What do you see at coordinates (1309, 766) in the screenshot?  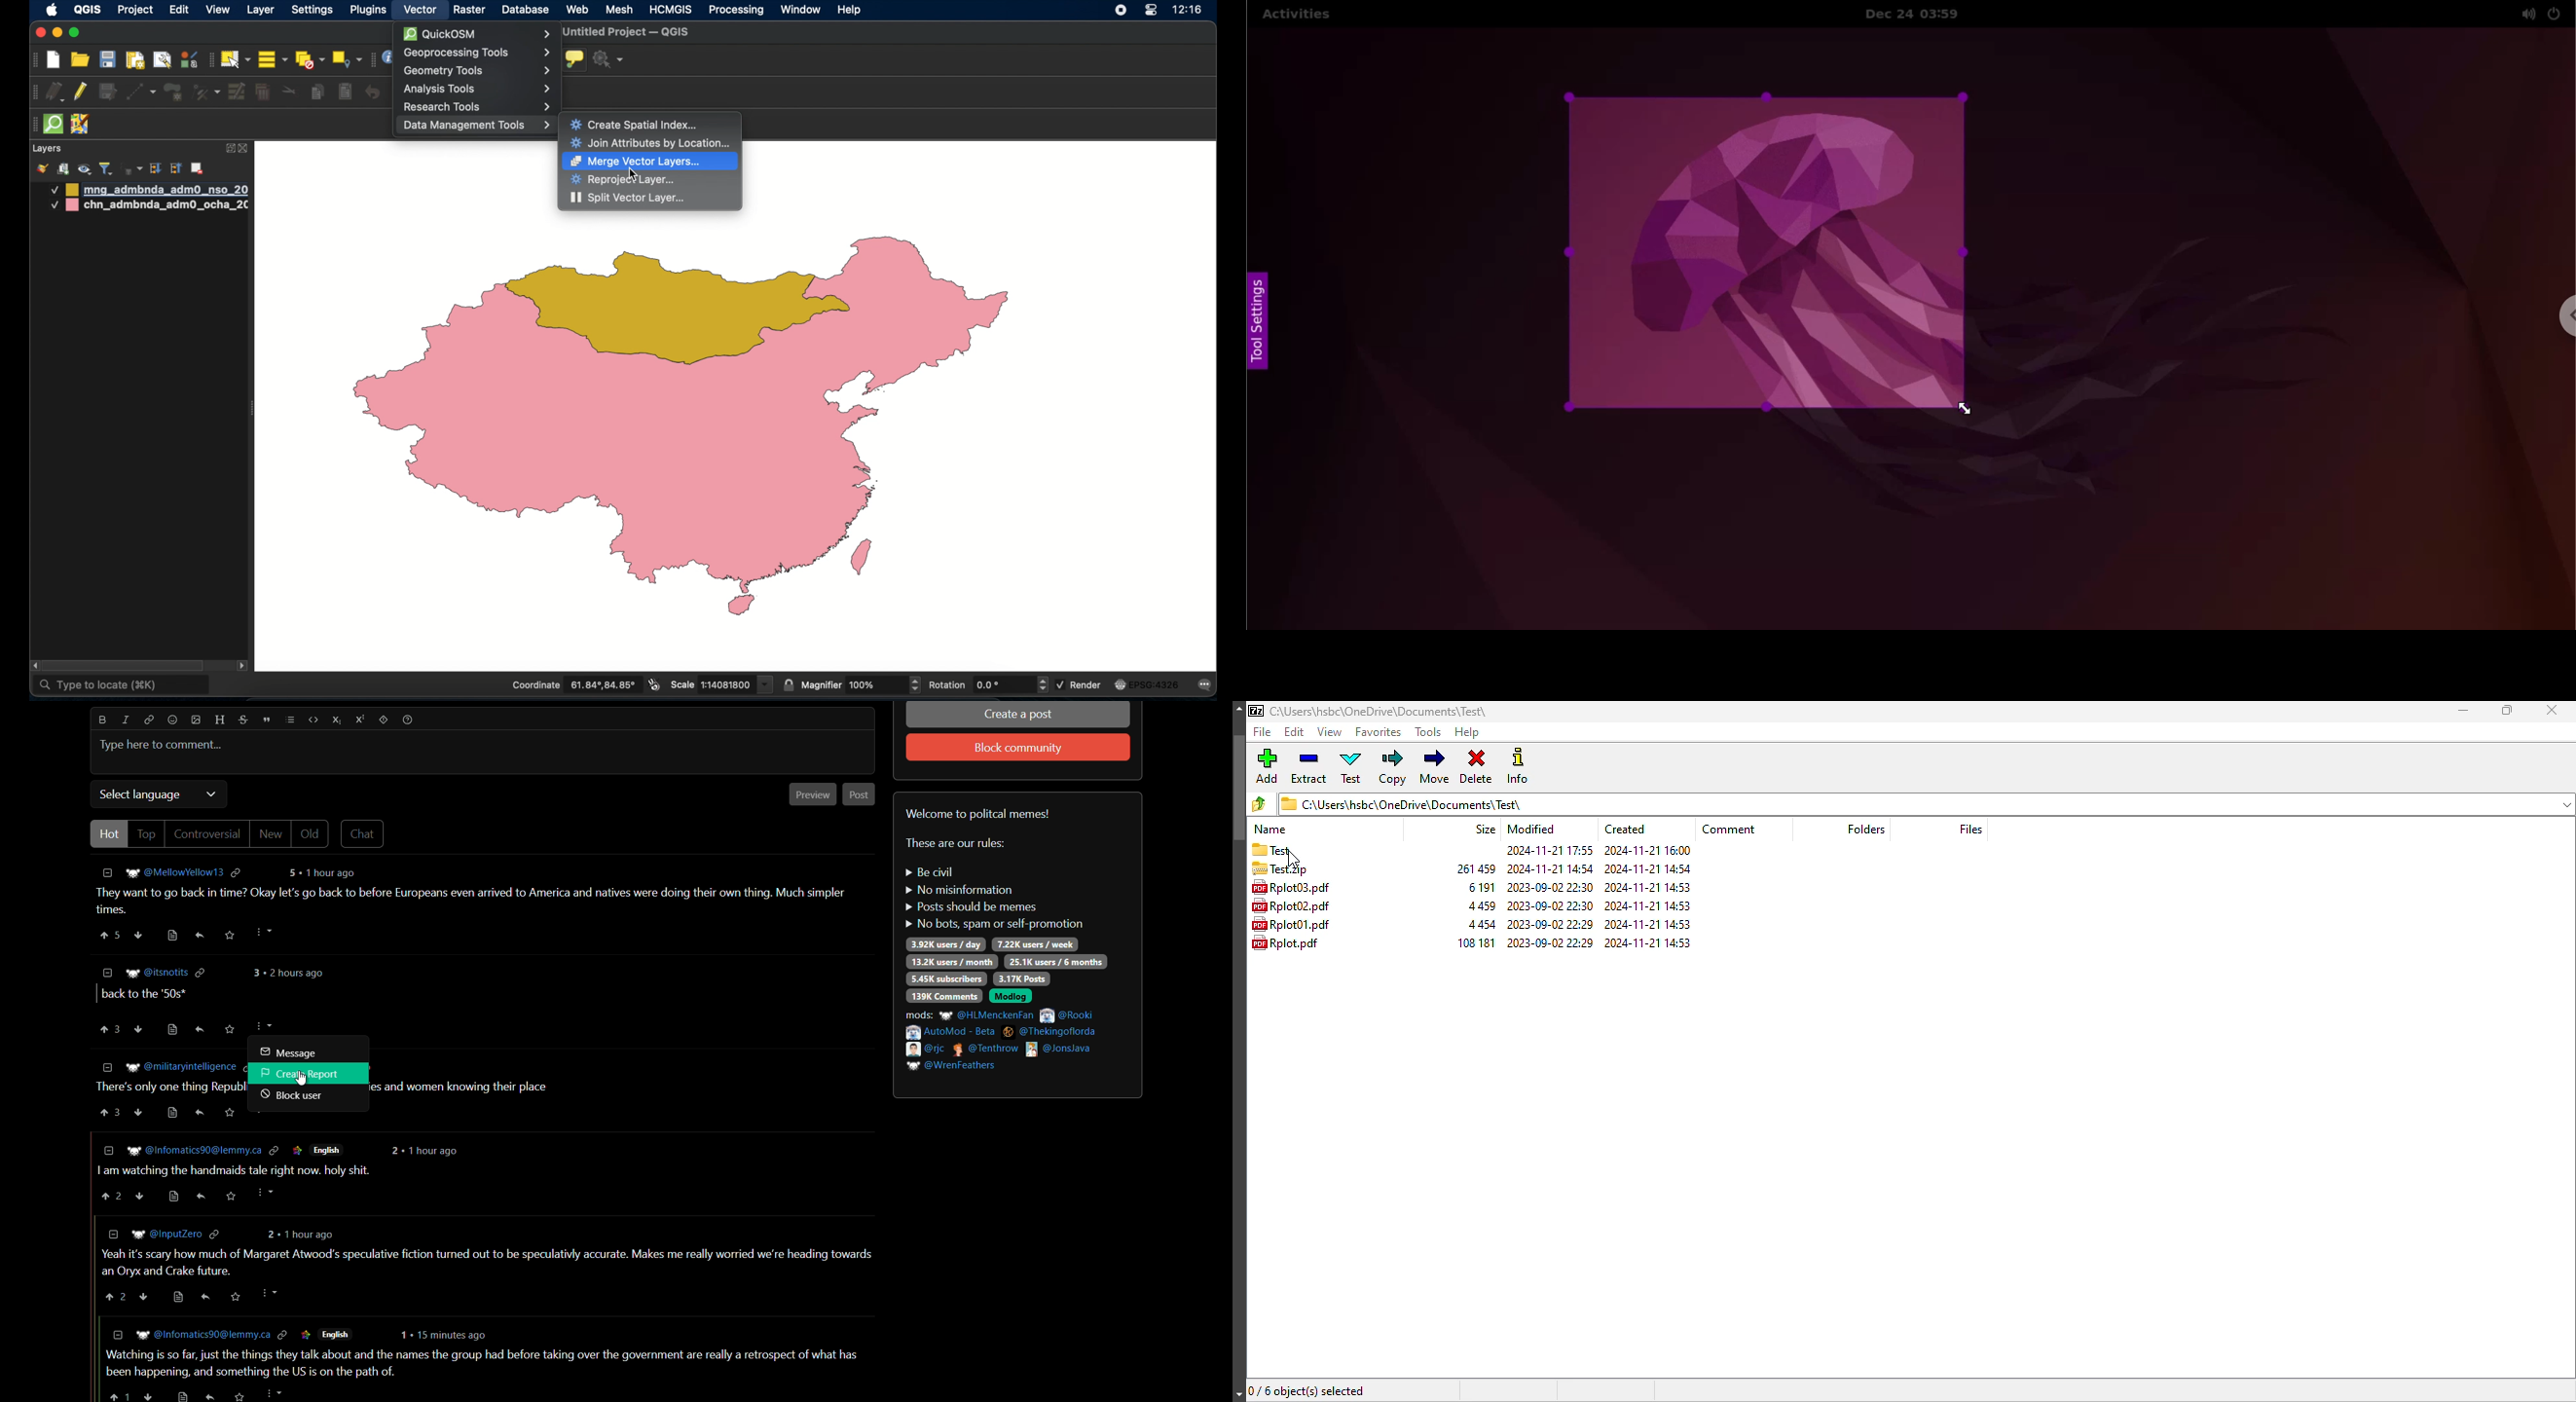 I see `extract` at bounding box center [1309, 766].